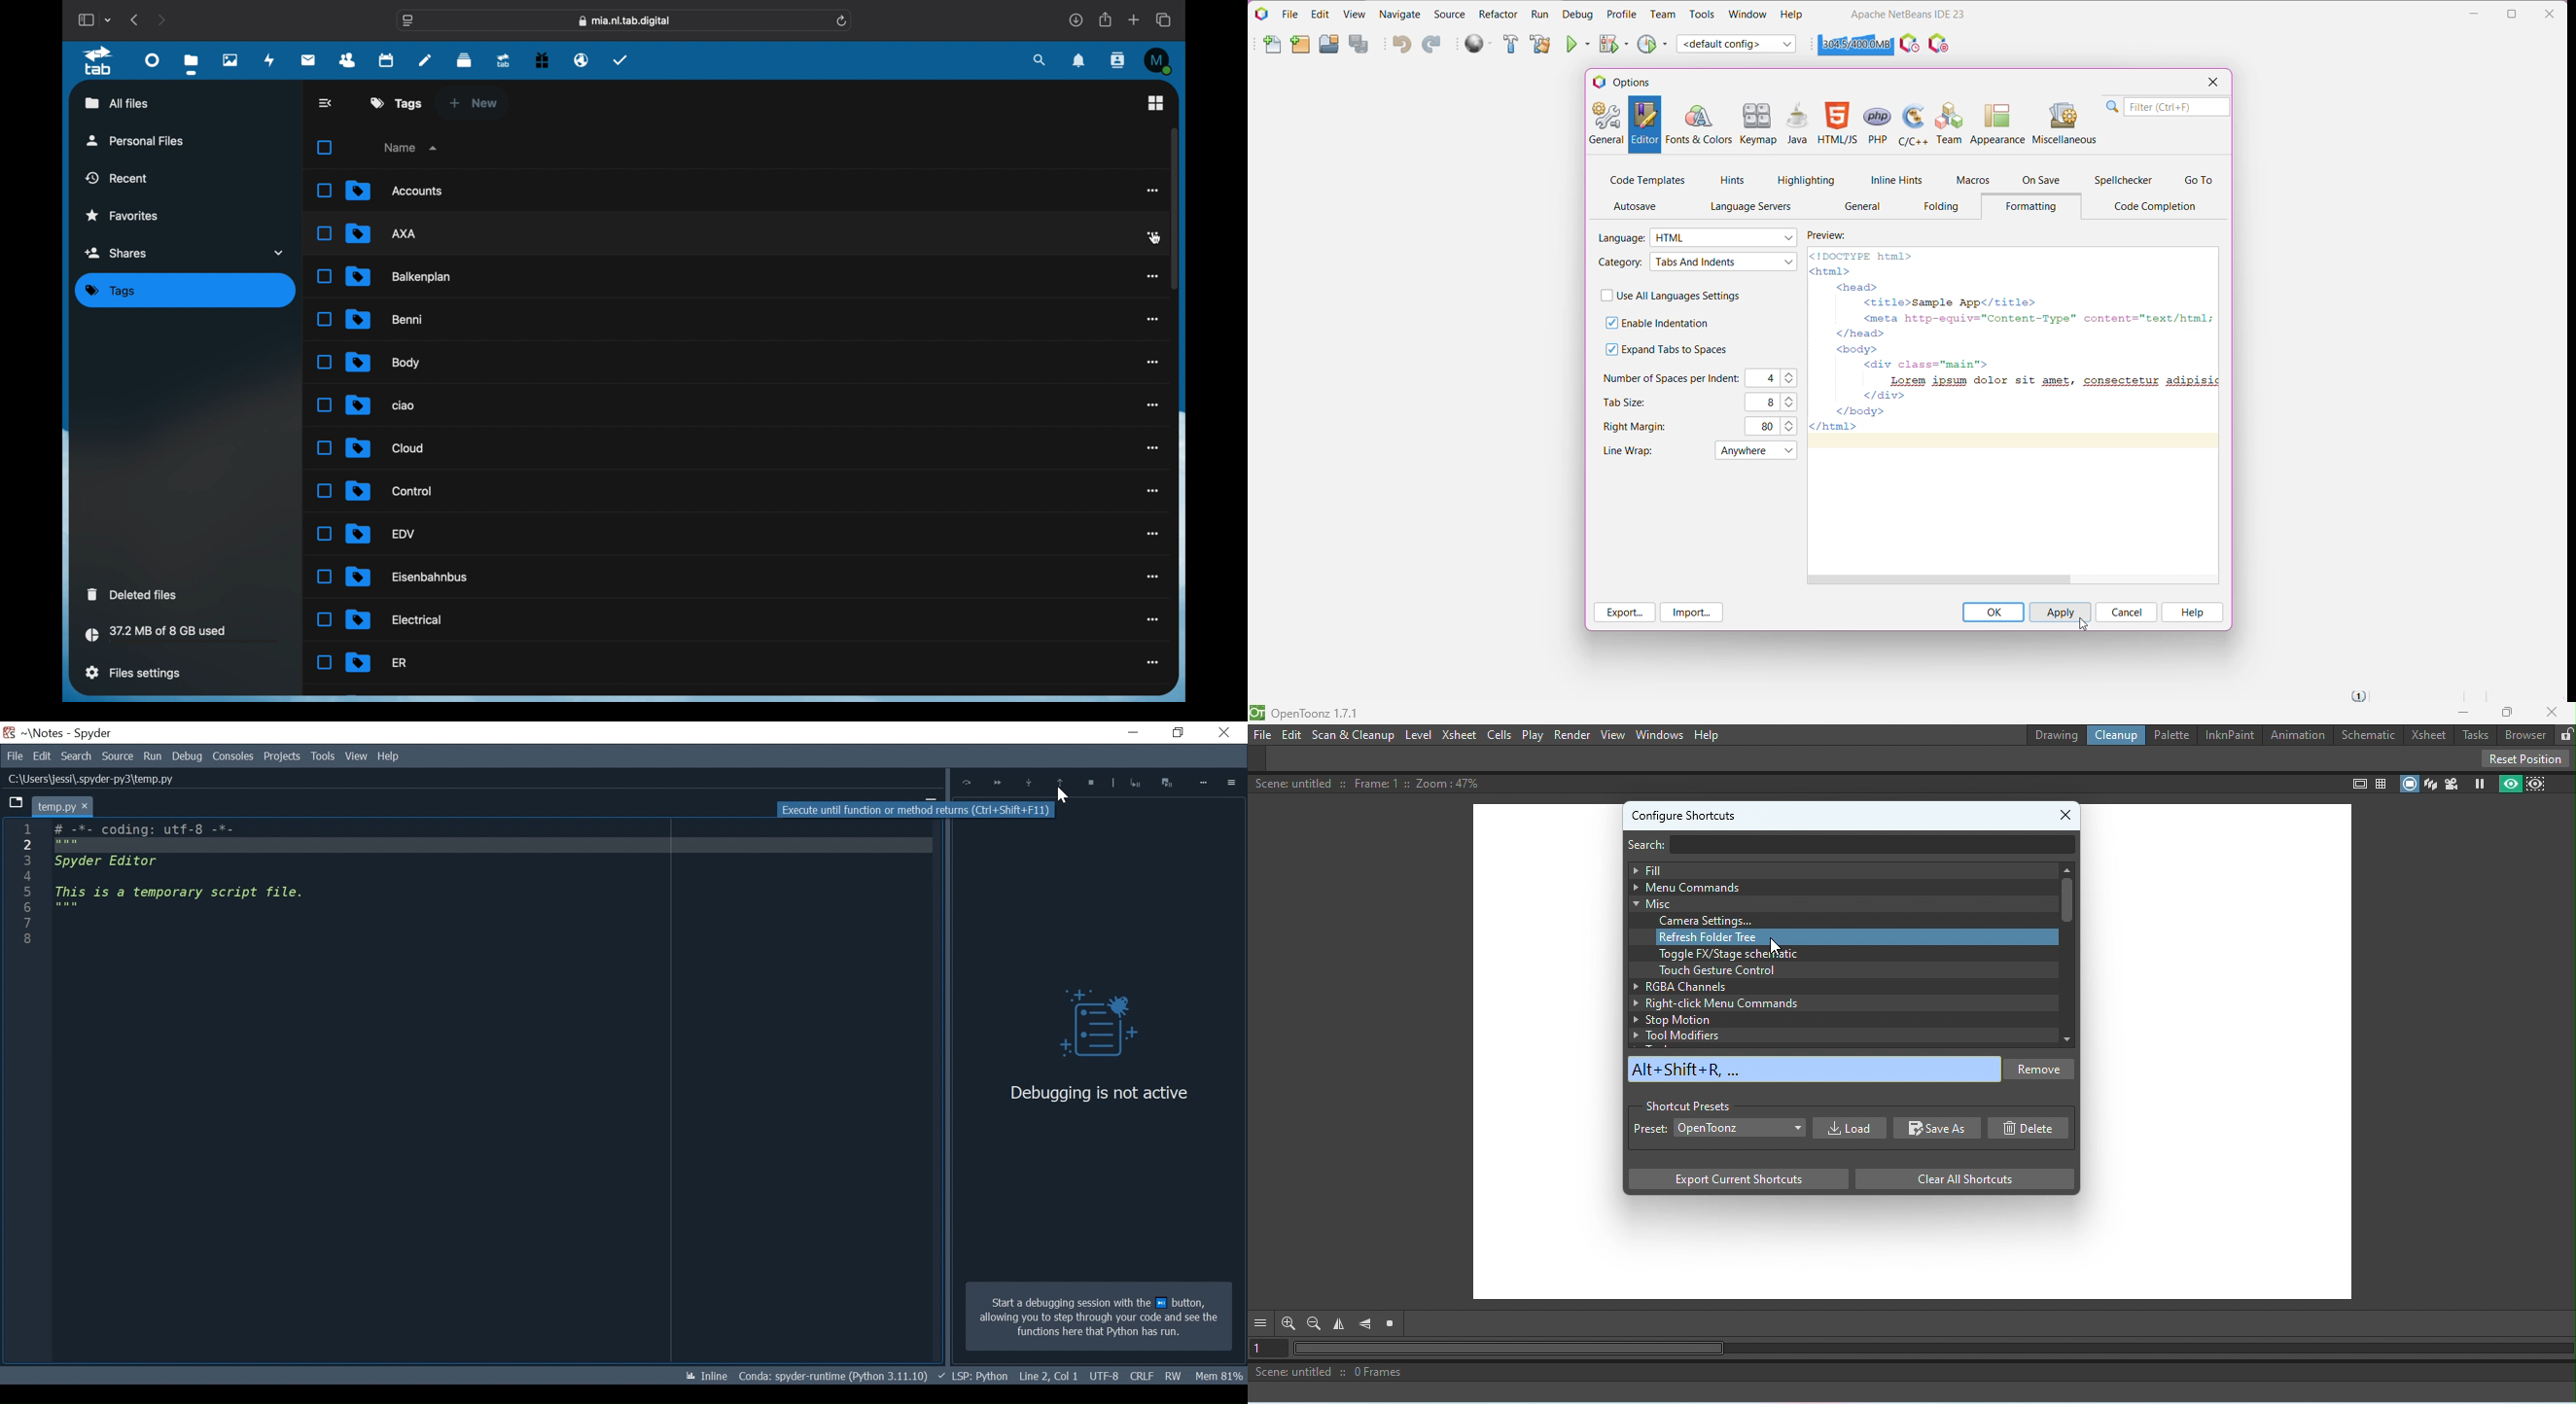  I want to click on Save All, so click(1361, 45).